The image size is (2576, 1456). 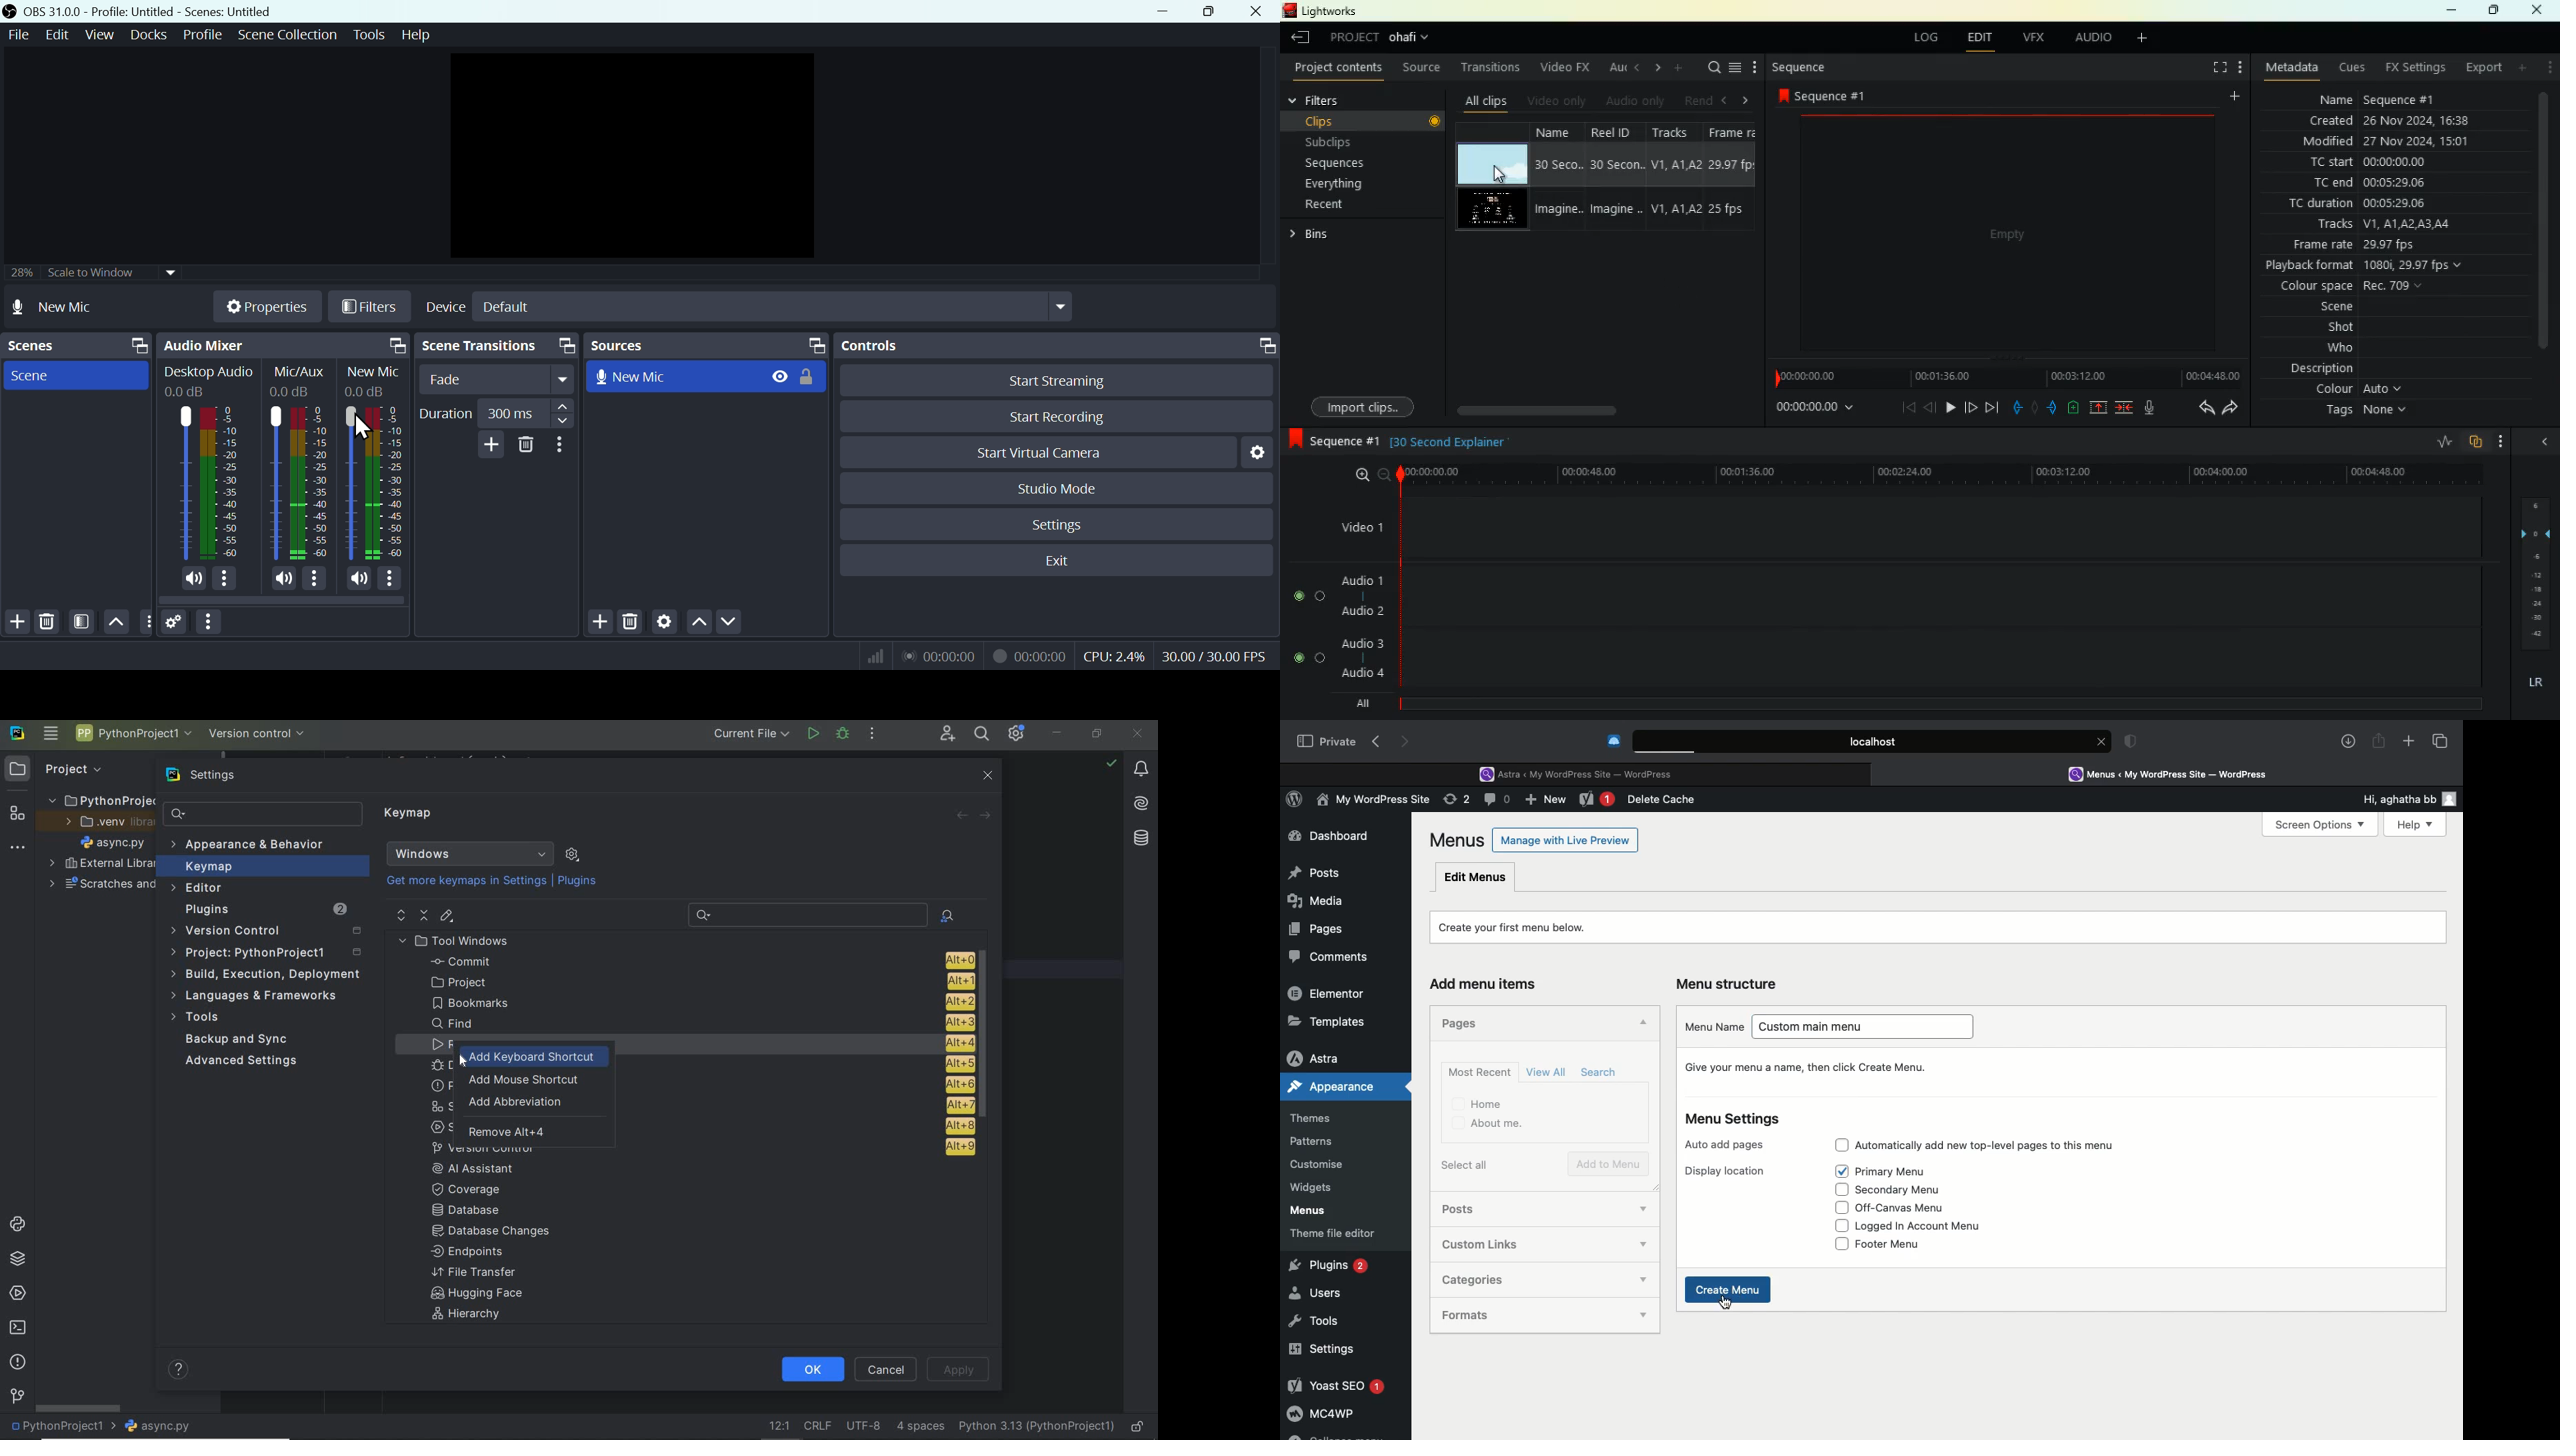 I want to click on leave, so click(x=1301, y=39).